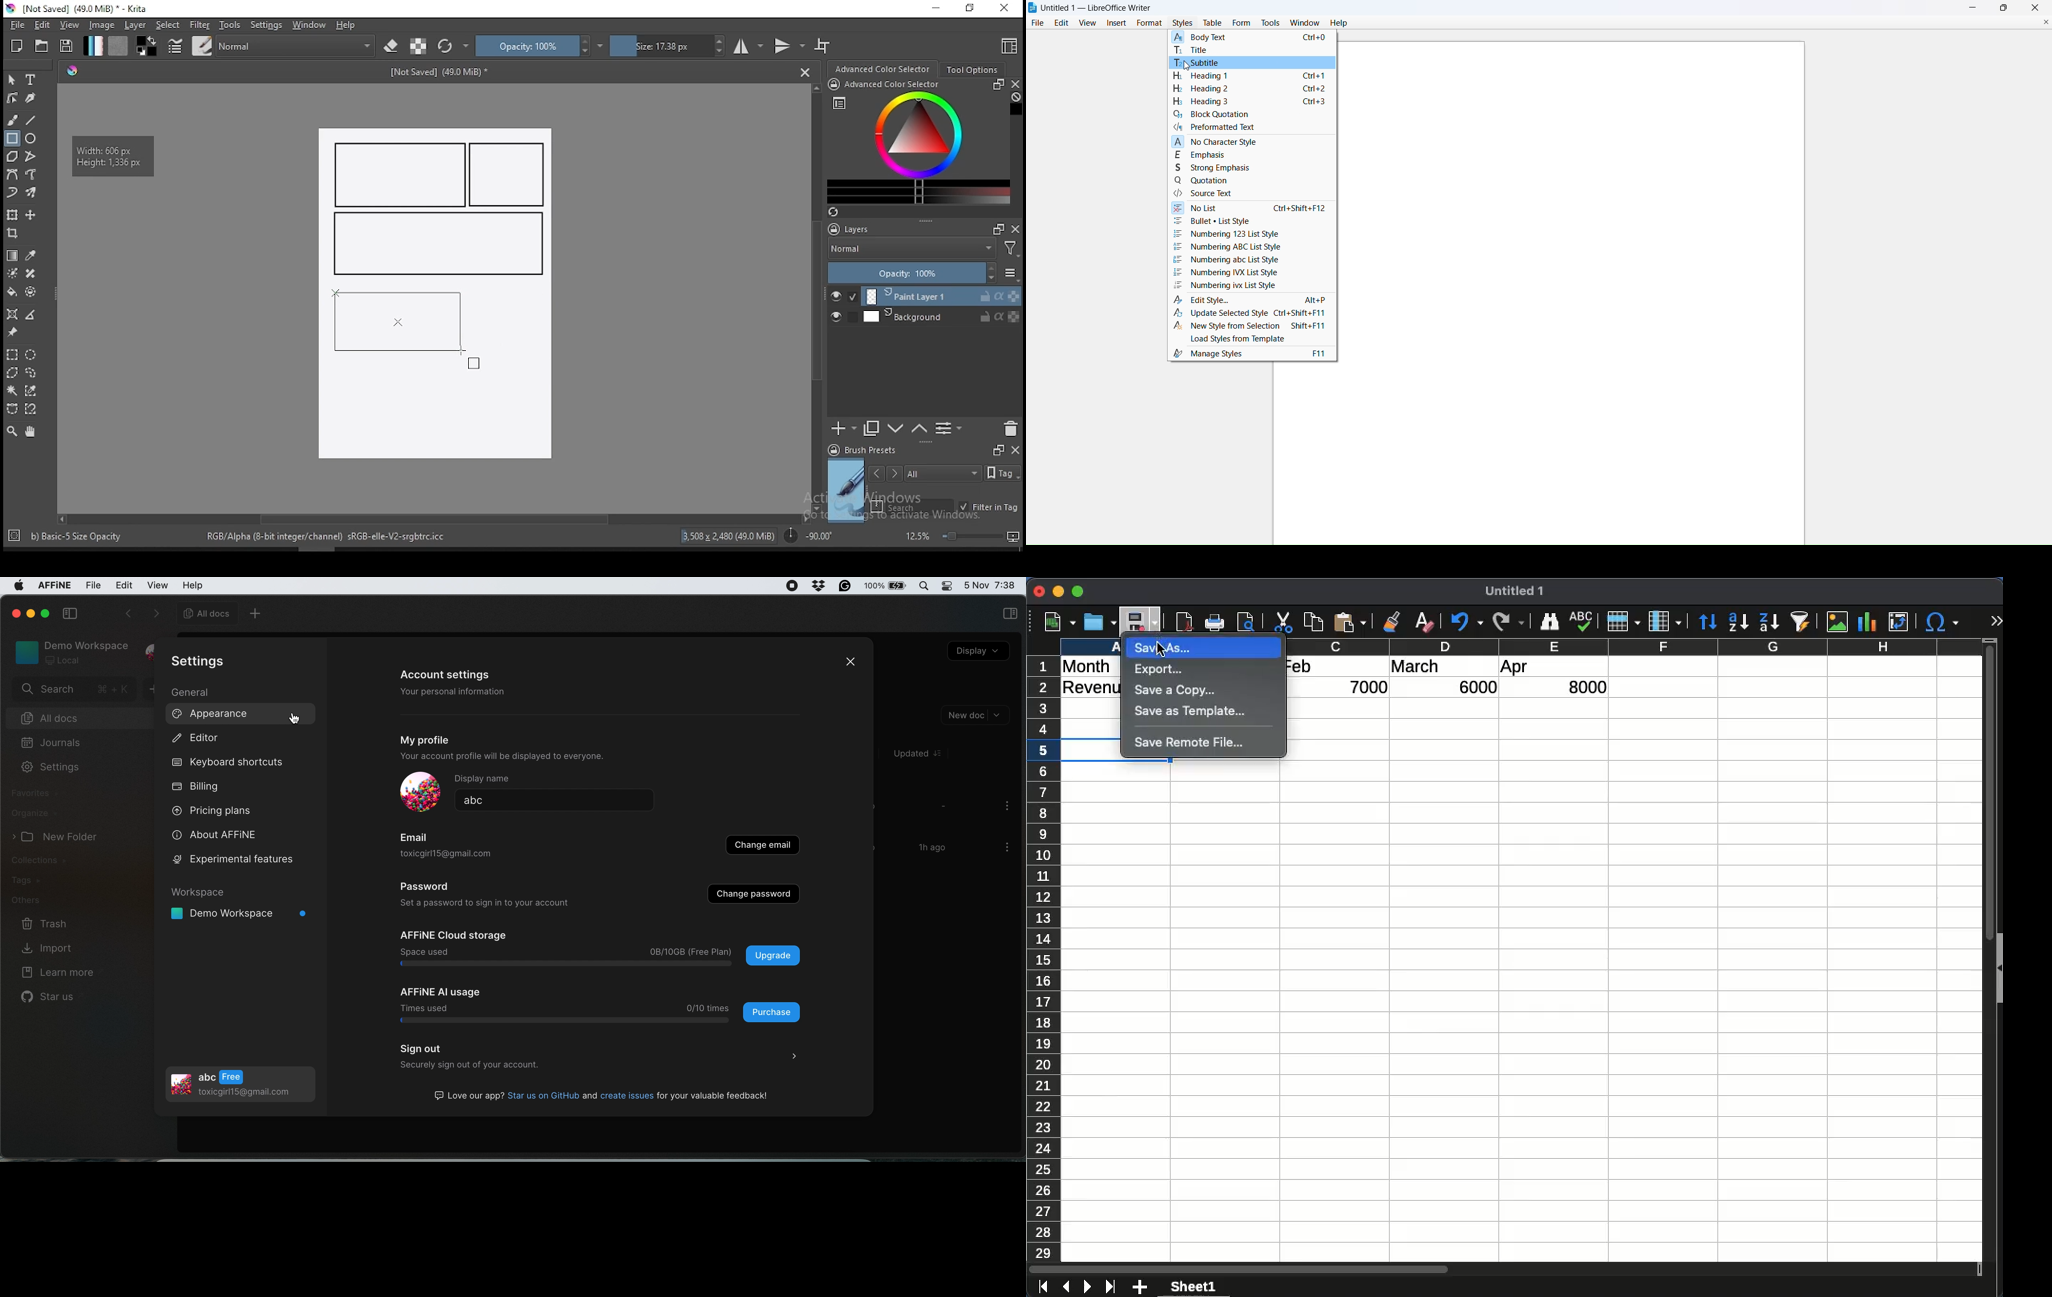 The width and height of the screenshot is (2072, 1316). I want to click on brush tool, so click(14, 119).